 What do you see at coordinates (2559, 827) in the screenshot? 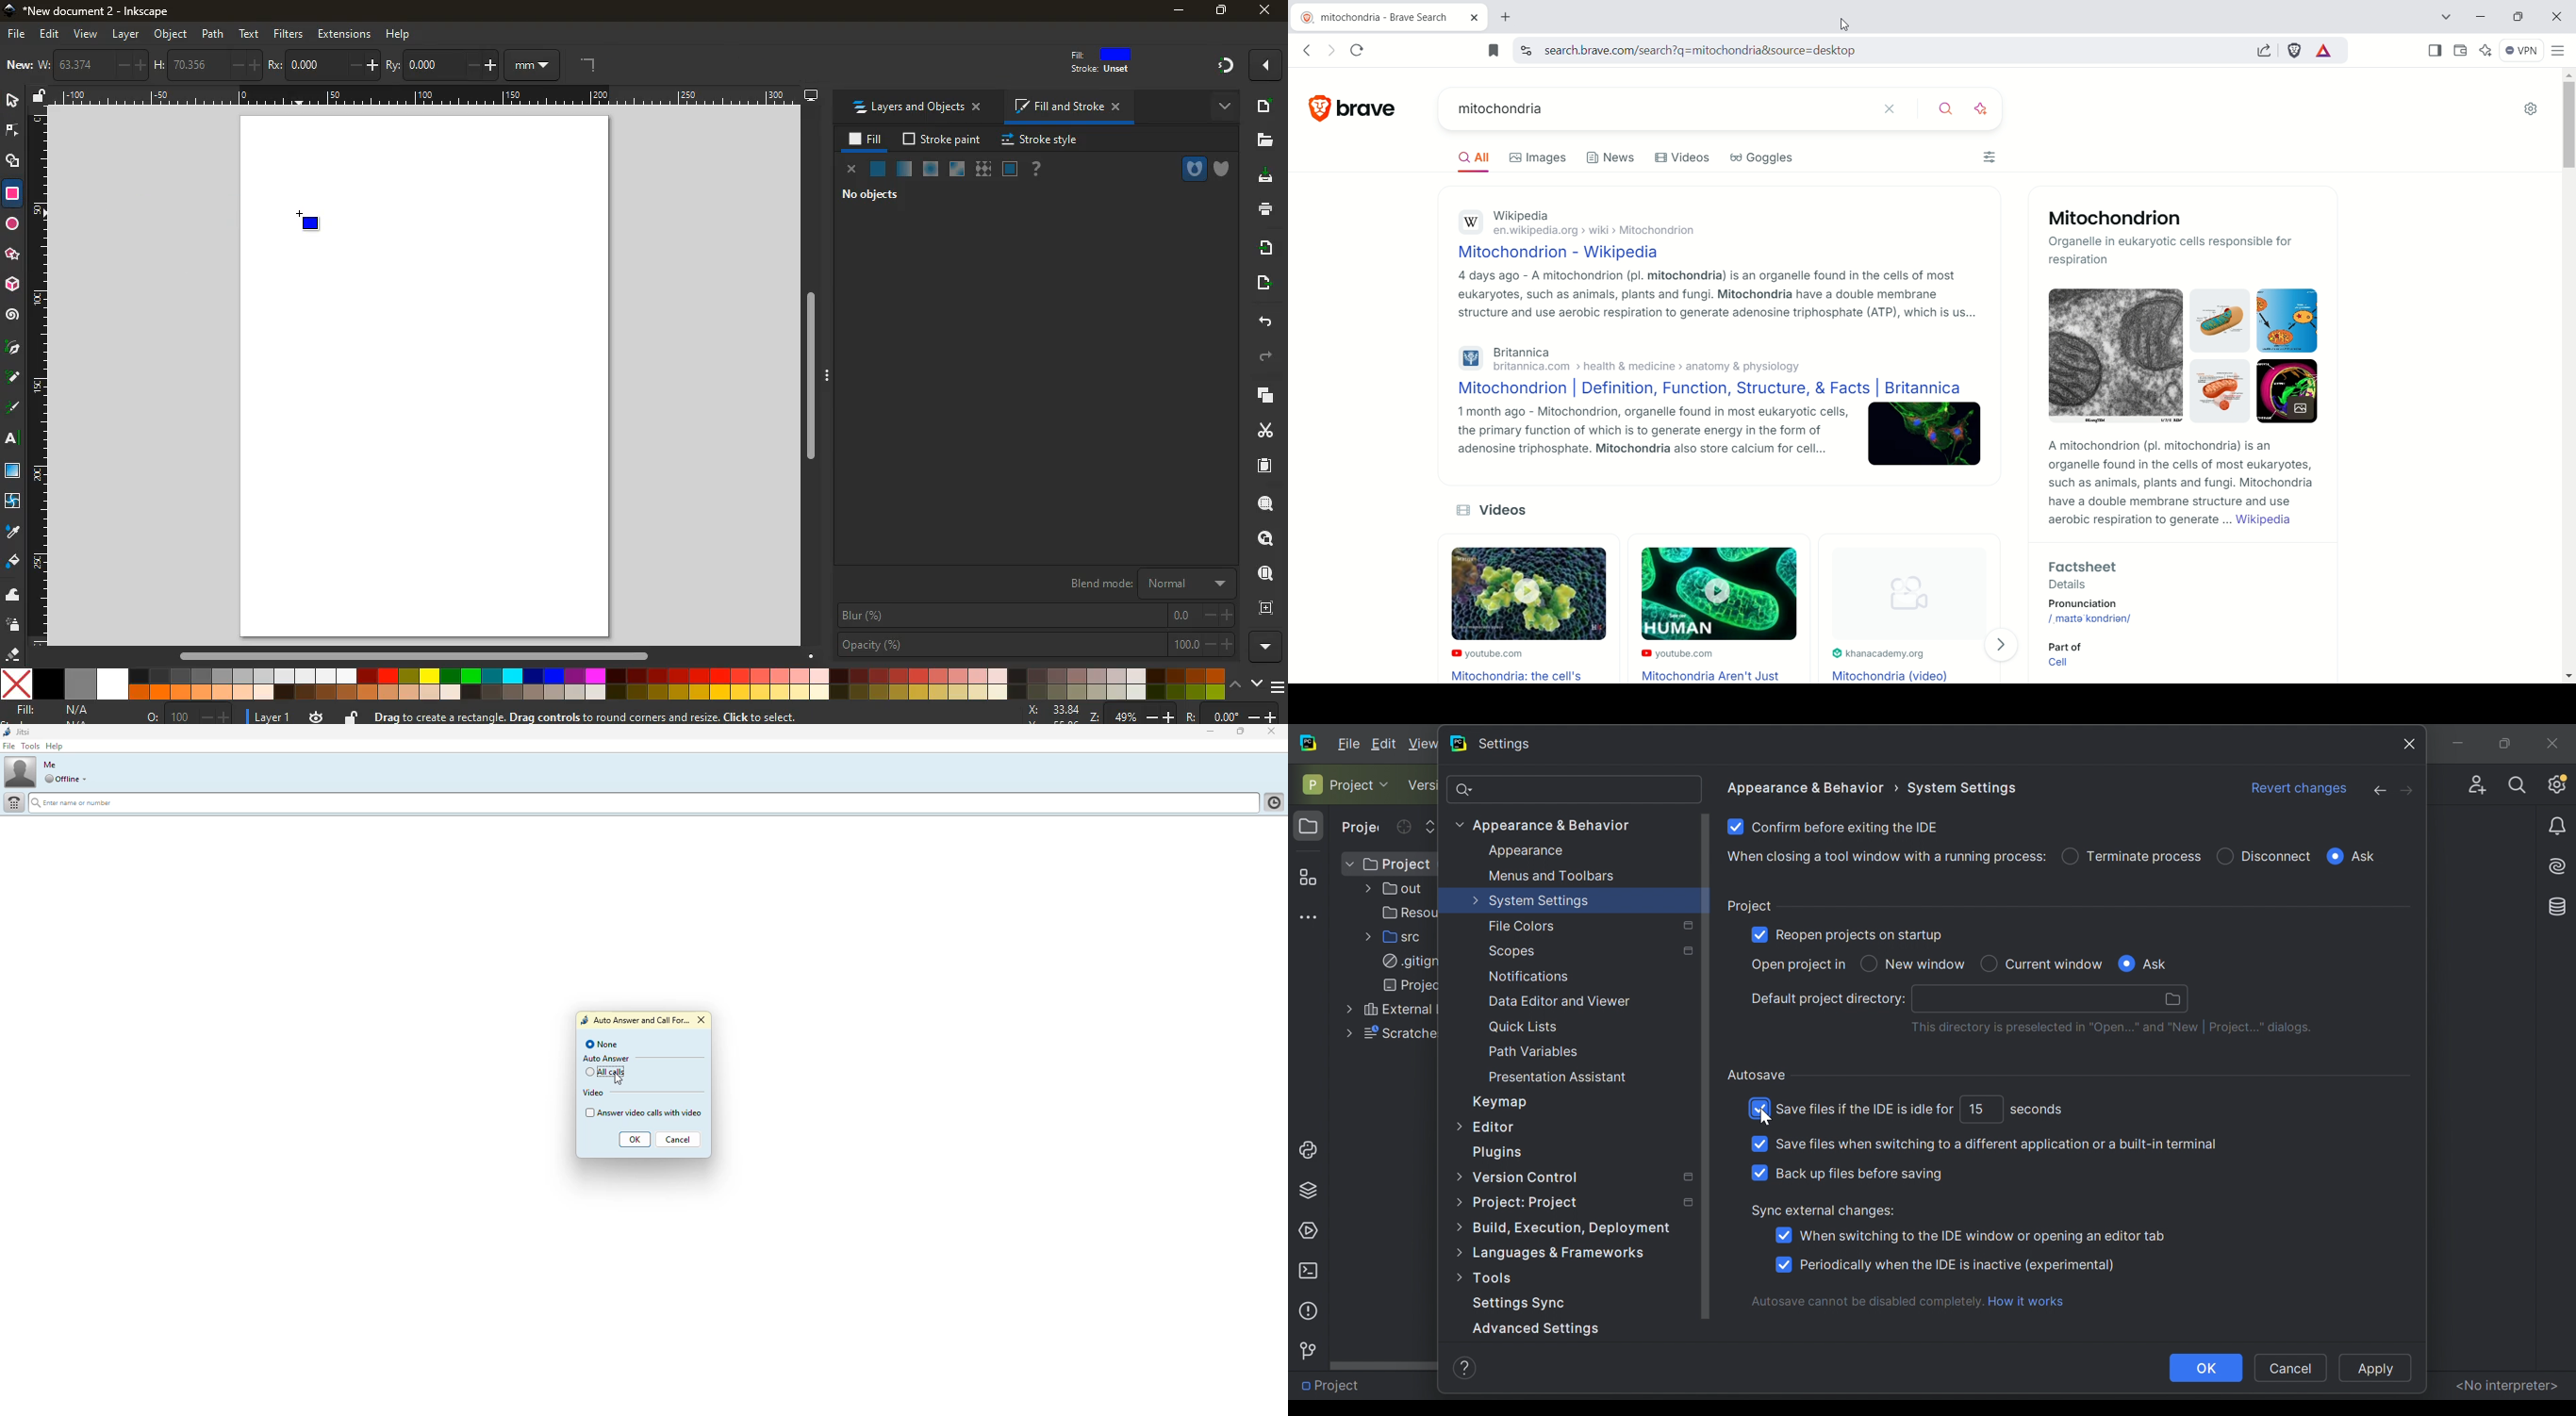
I see `Notifications` at bounding box center [2559, 827].